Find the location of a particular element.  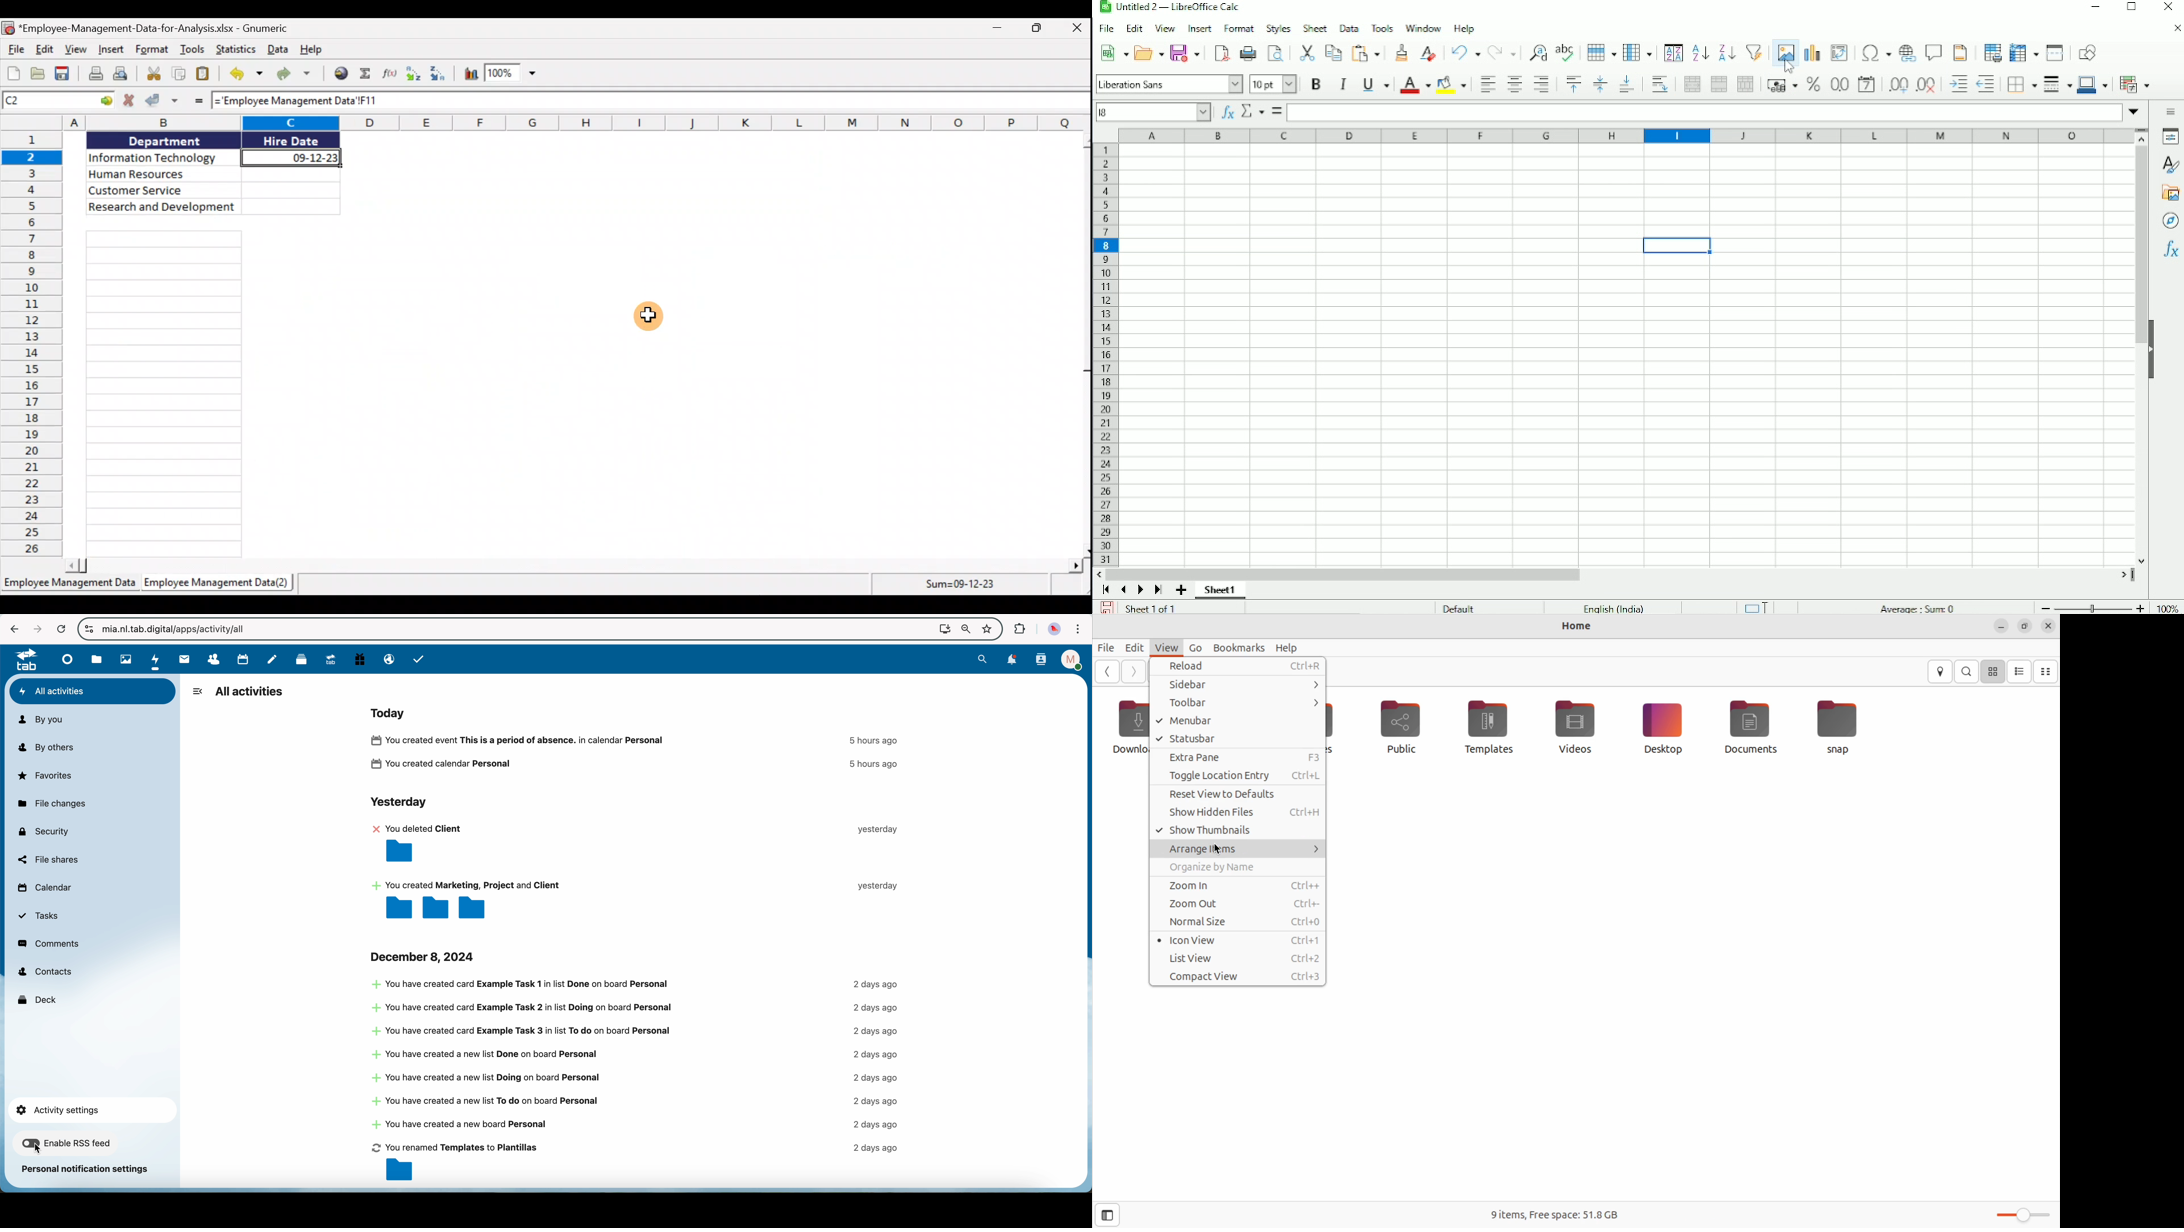

side bar is located at coordinates (1239, 686).